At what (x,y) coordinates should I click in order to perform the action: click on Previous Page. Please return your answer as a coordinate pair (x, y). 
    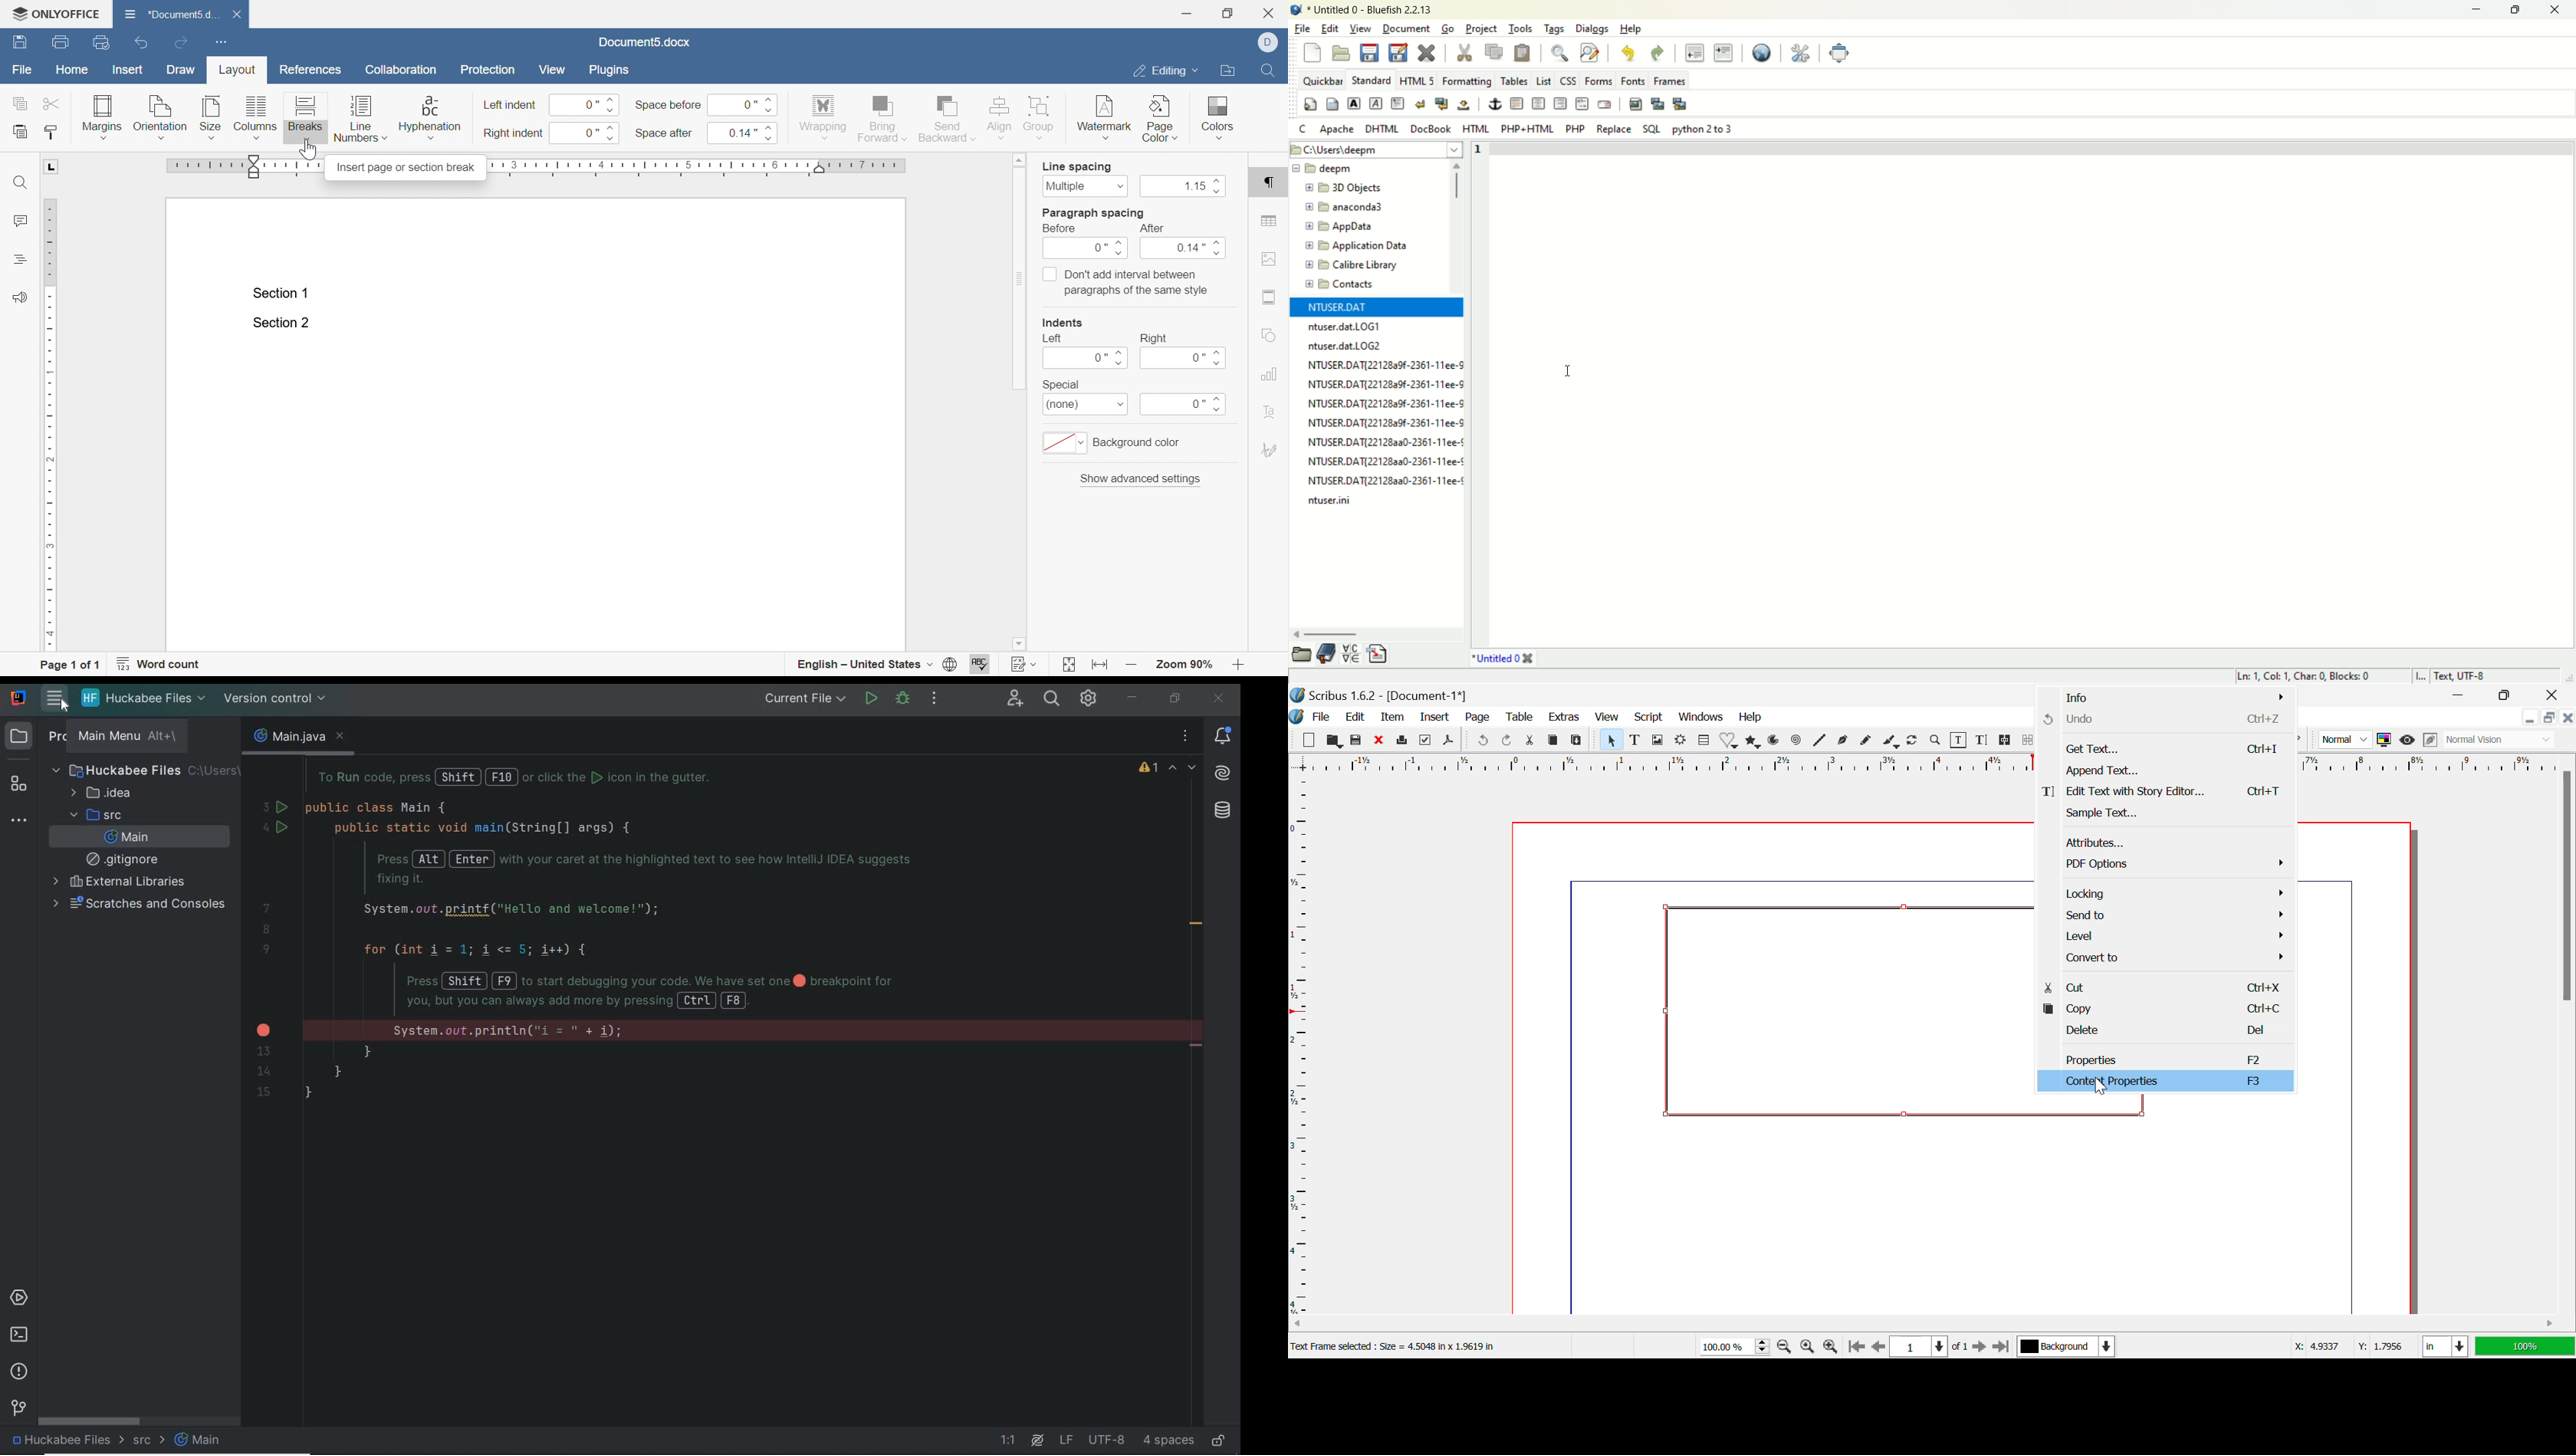
    Looking at the image, I should click on (1877, 1347).